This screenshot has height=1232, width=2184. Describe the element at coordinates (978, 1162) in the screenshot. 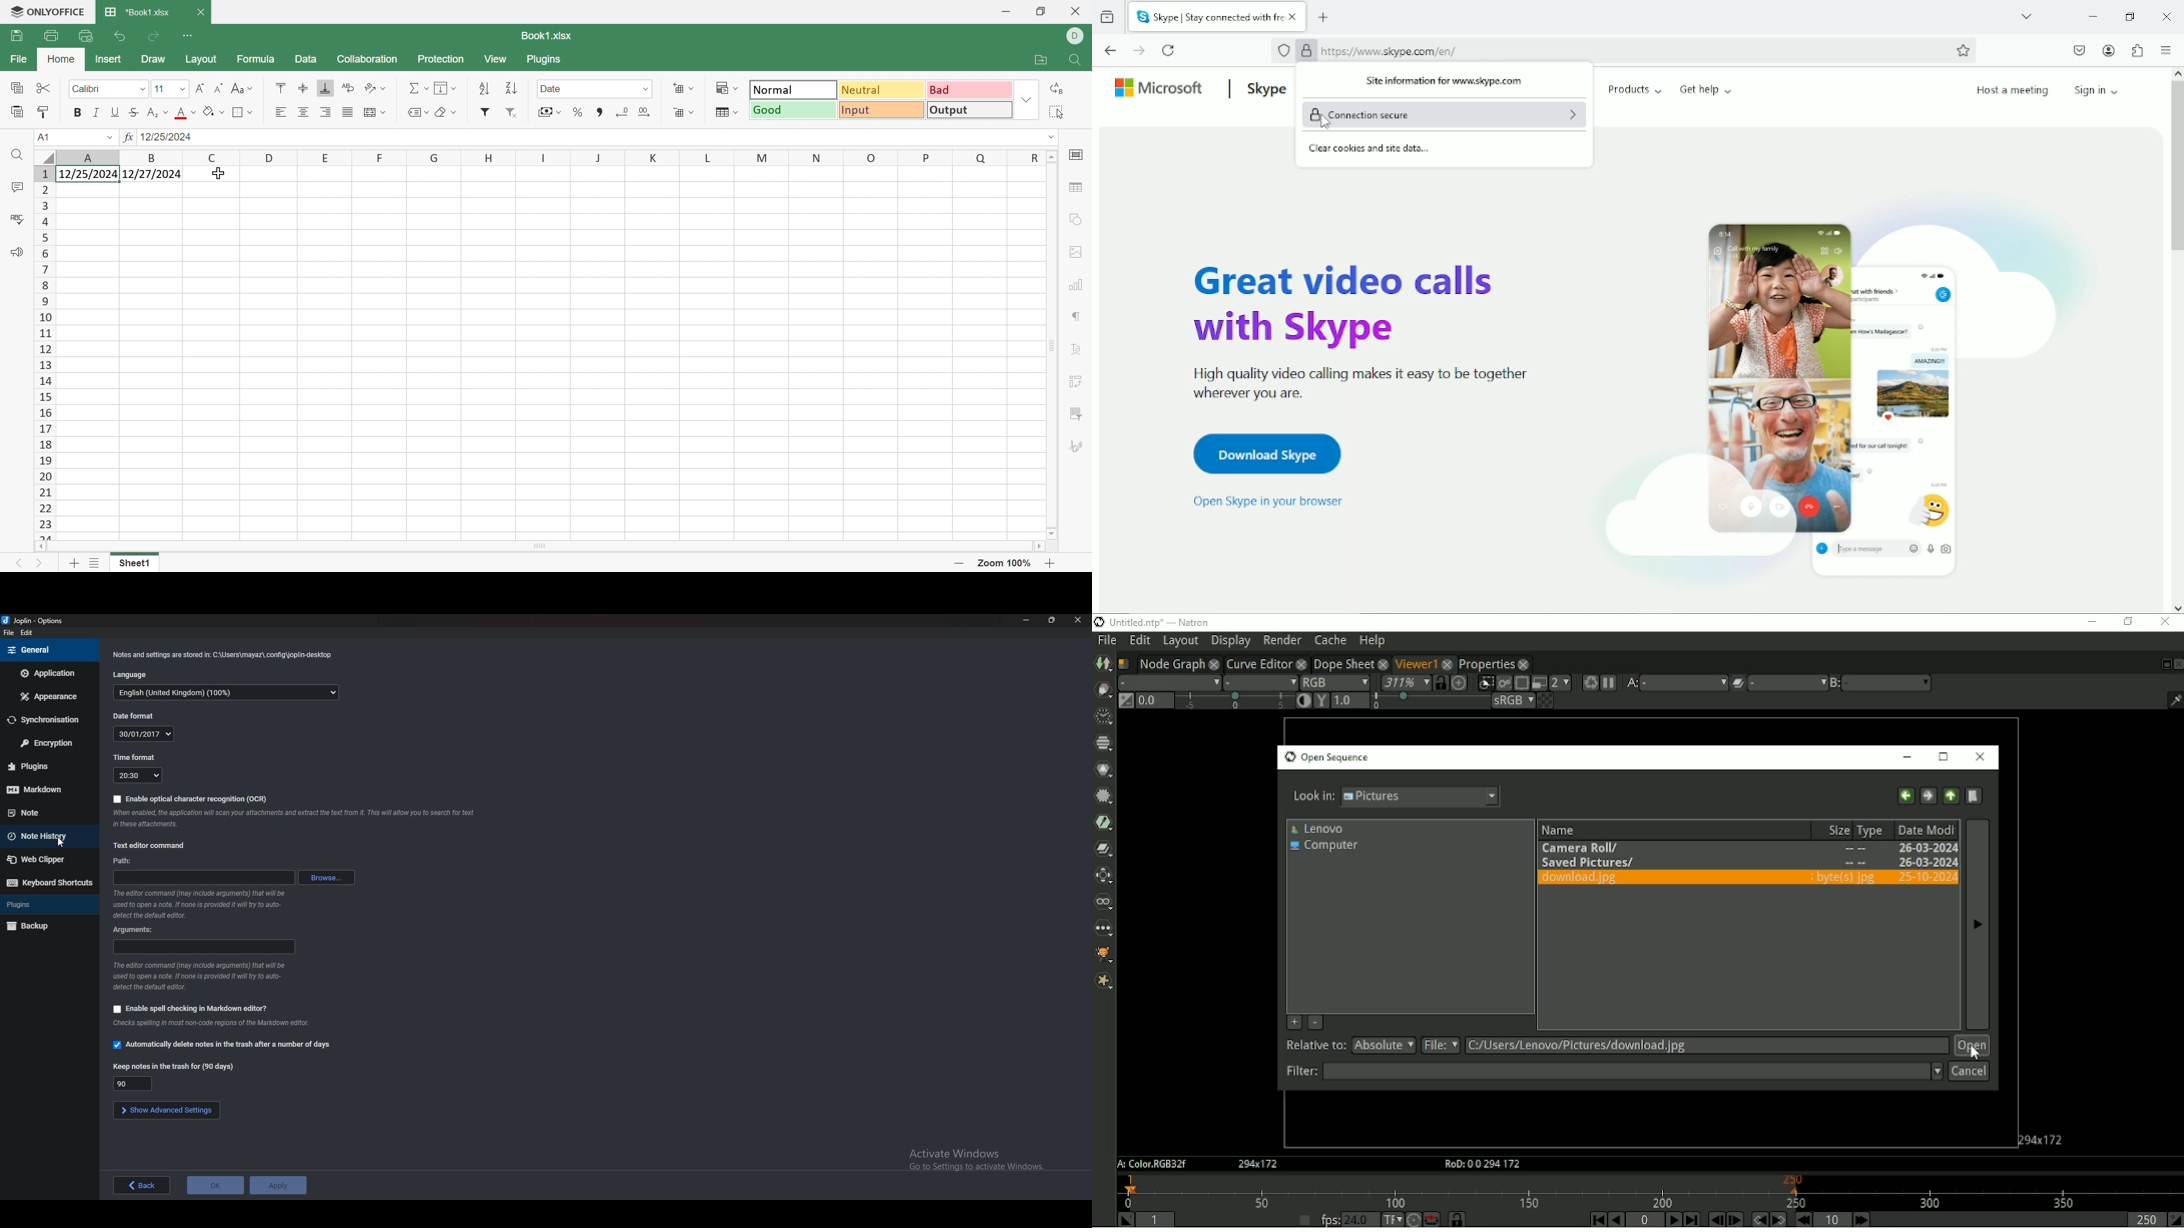

I see `Activate Windows Go to Settings to activate Windows` at that location.